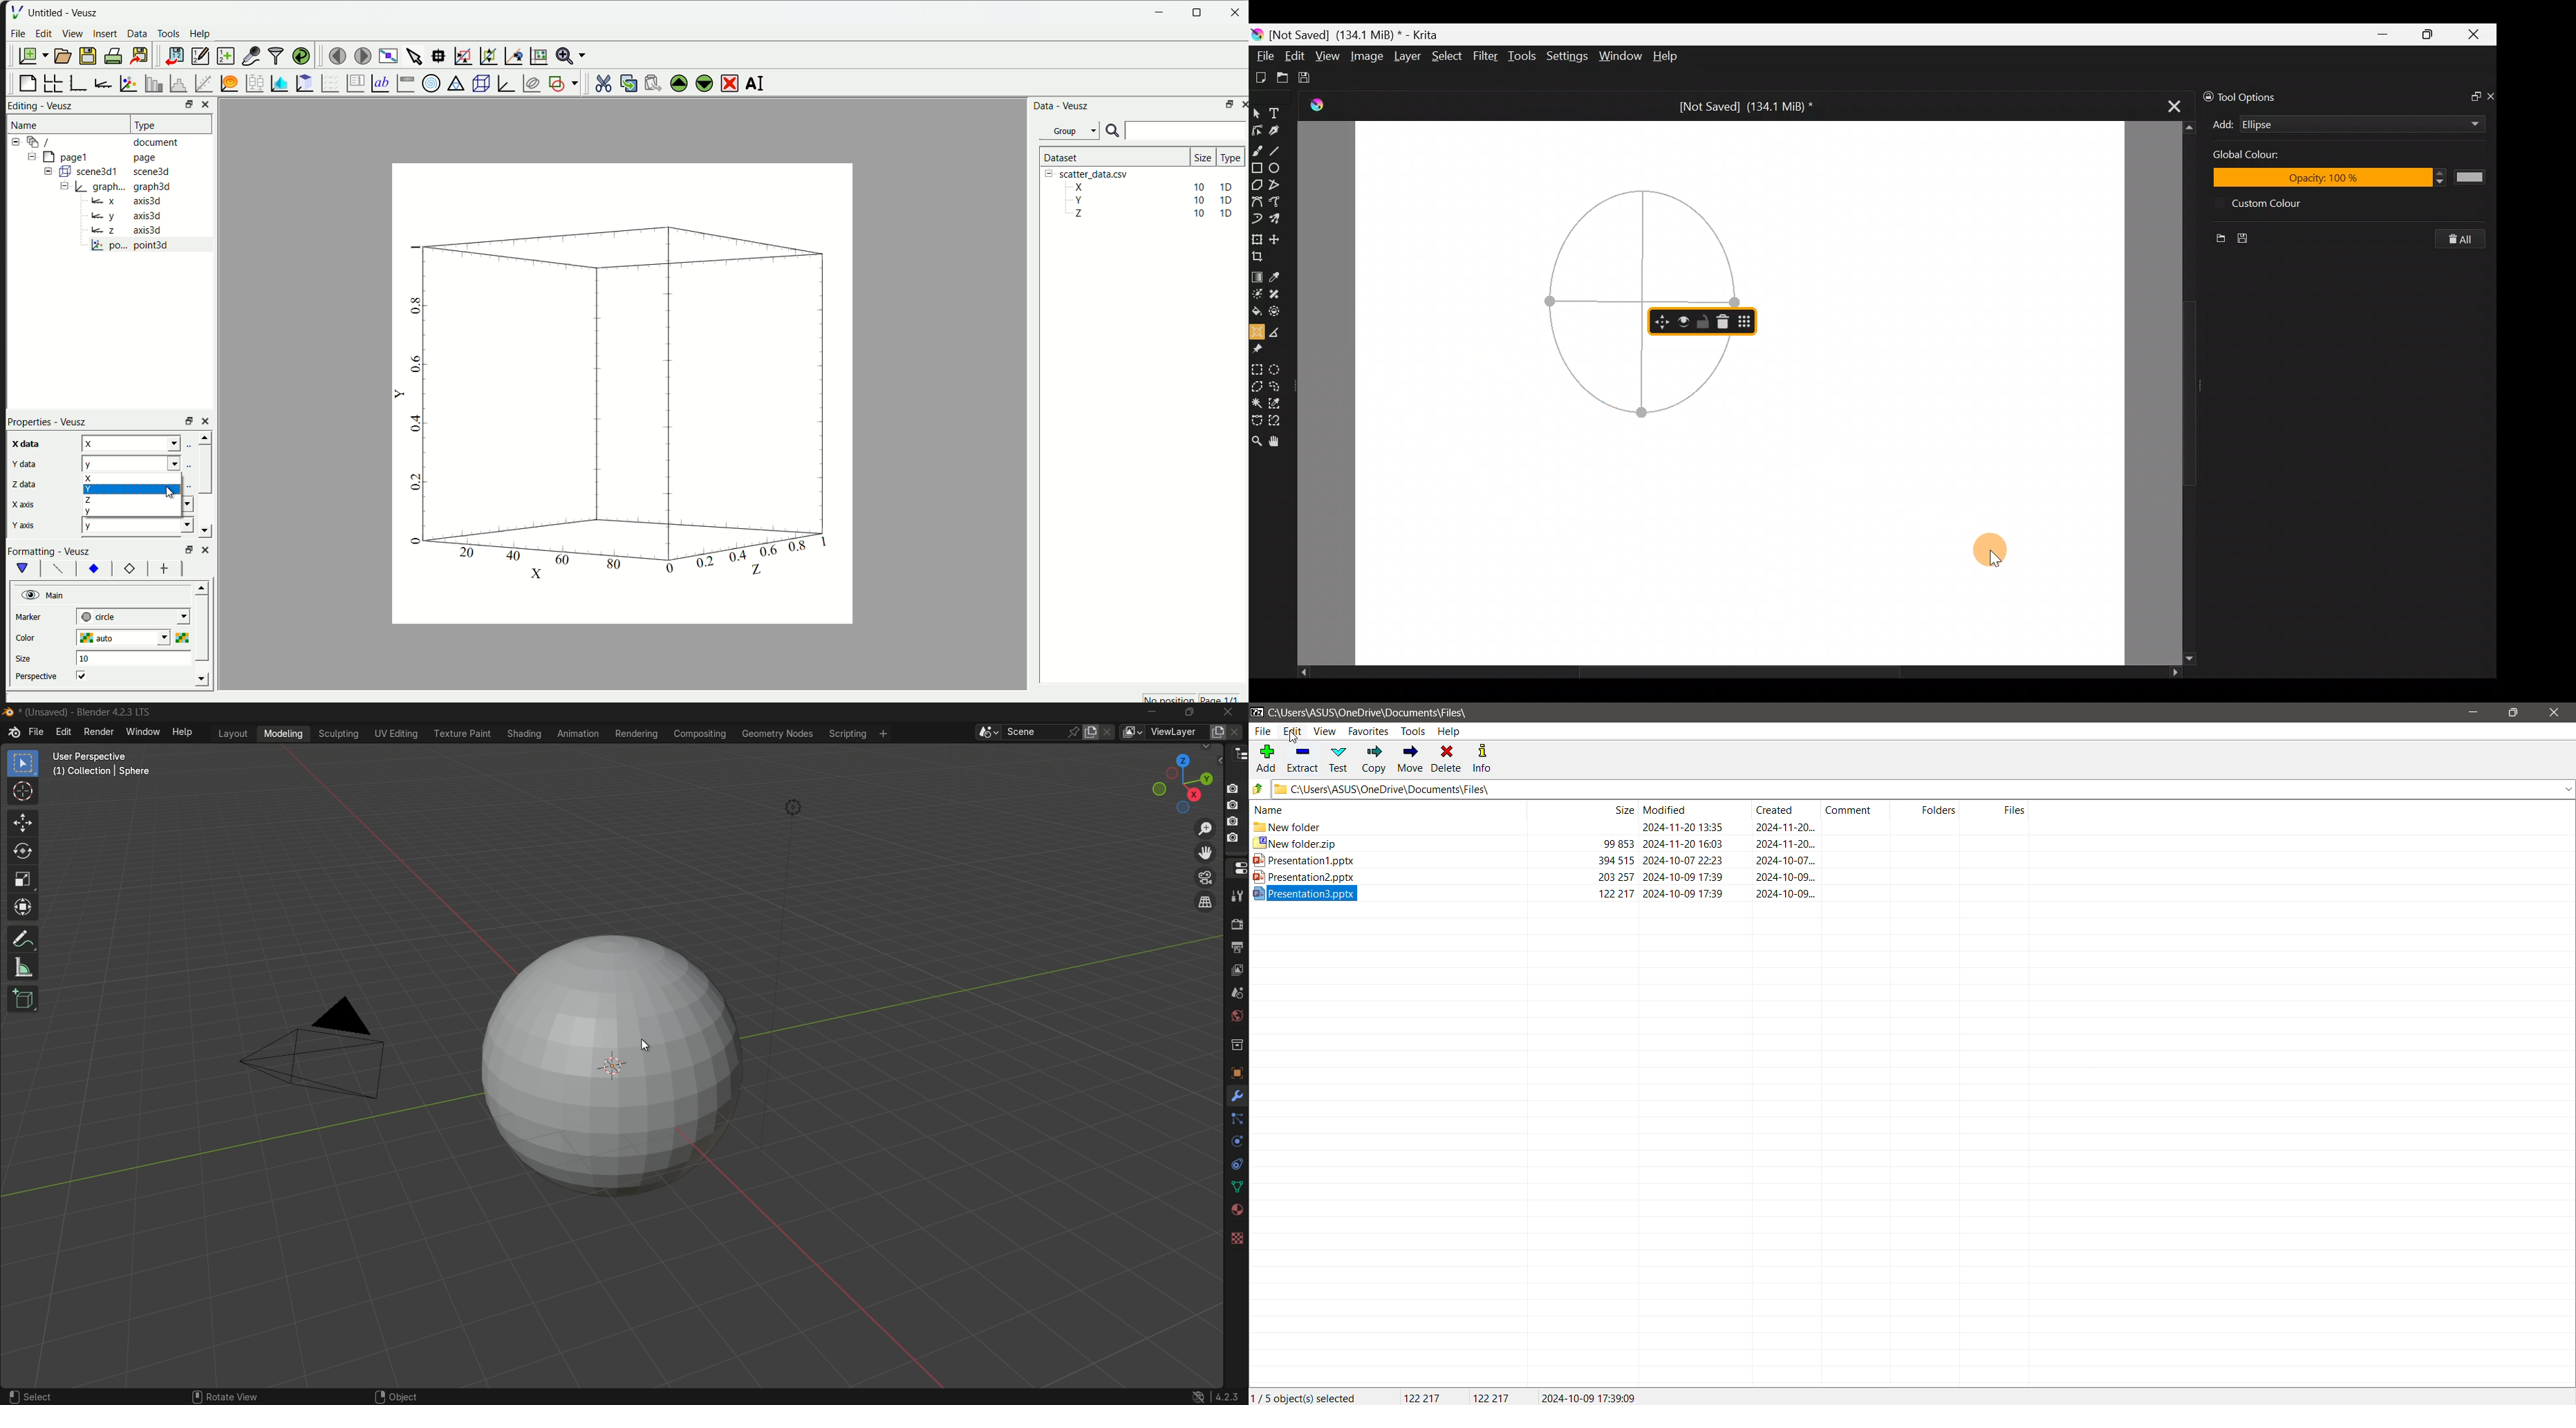 The image size is (2576, 1428). What do you see at coordinates (318, 1050) in the screenshot?
I see `camera` at bounding box center [318, 1050].